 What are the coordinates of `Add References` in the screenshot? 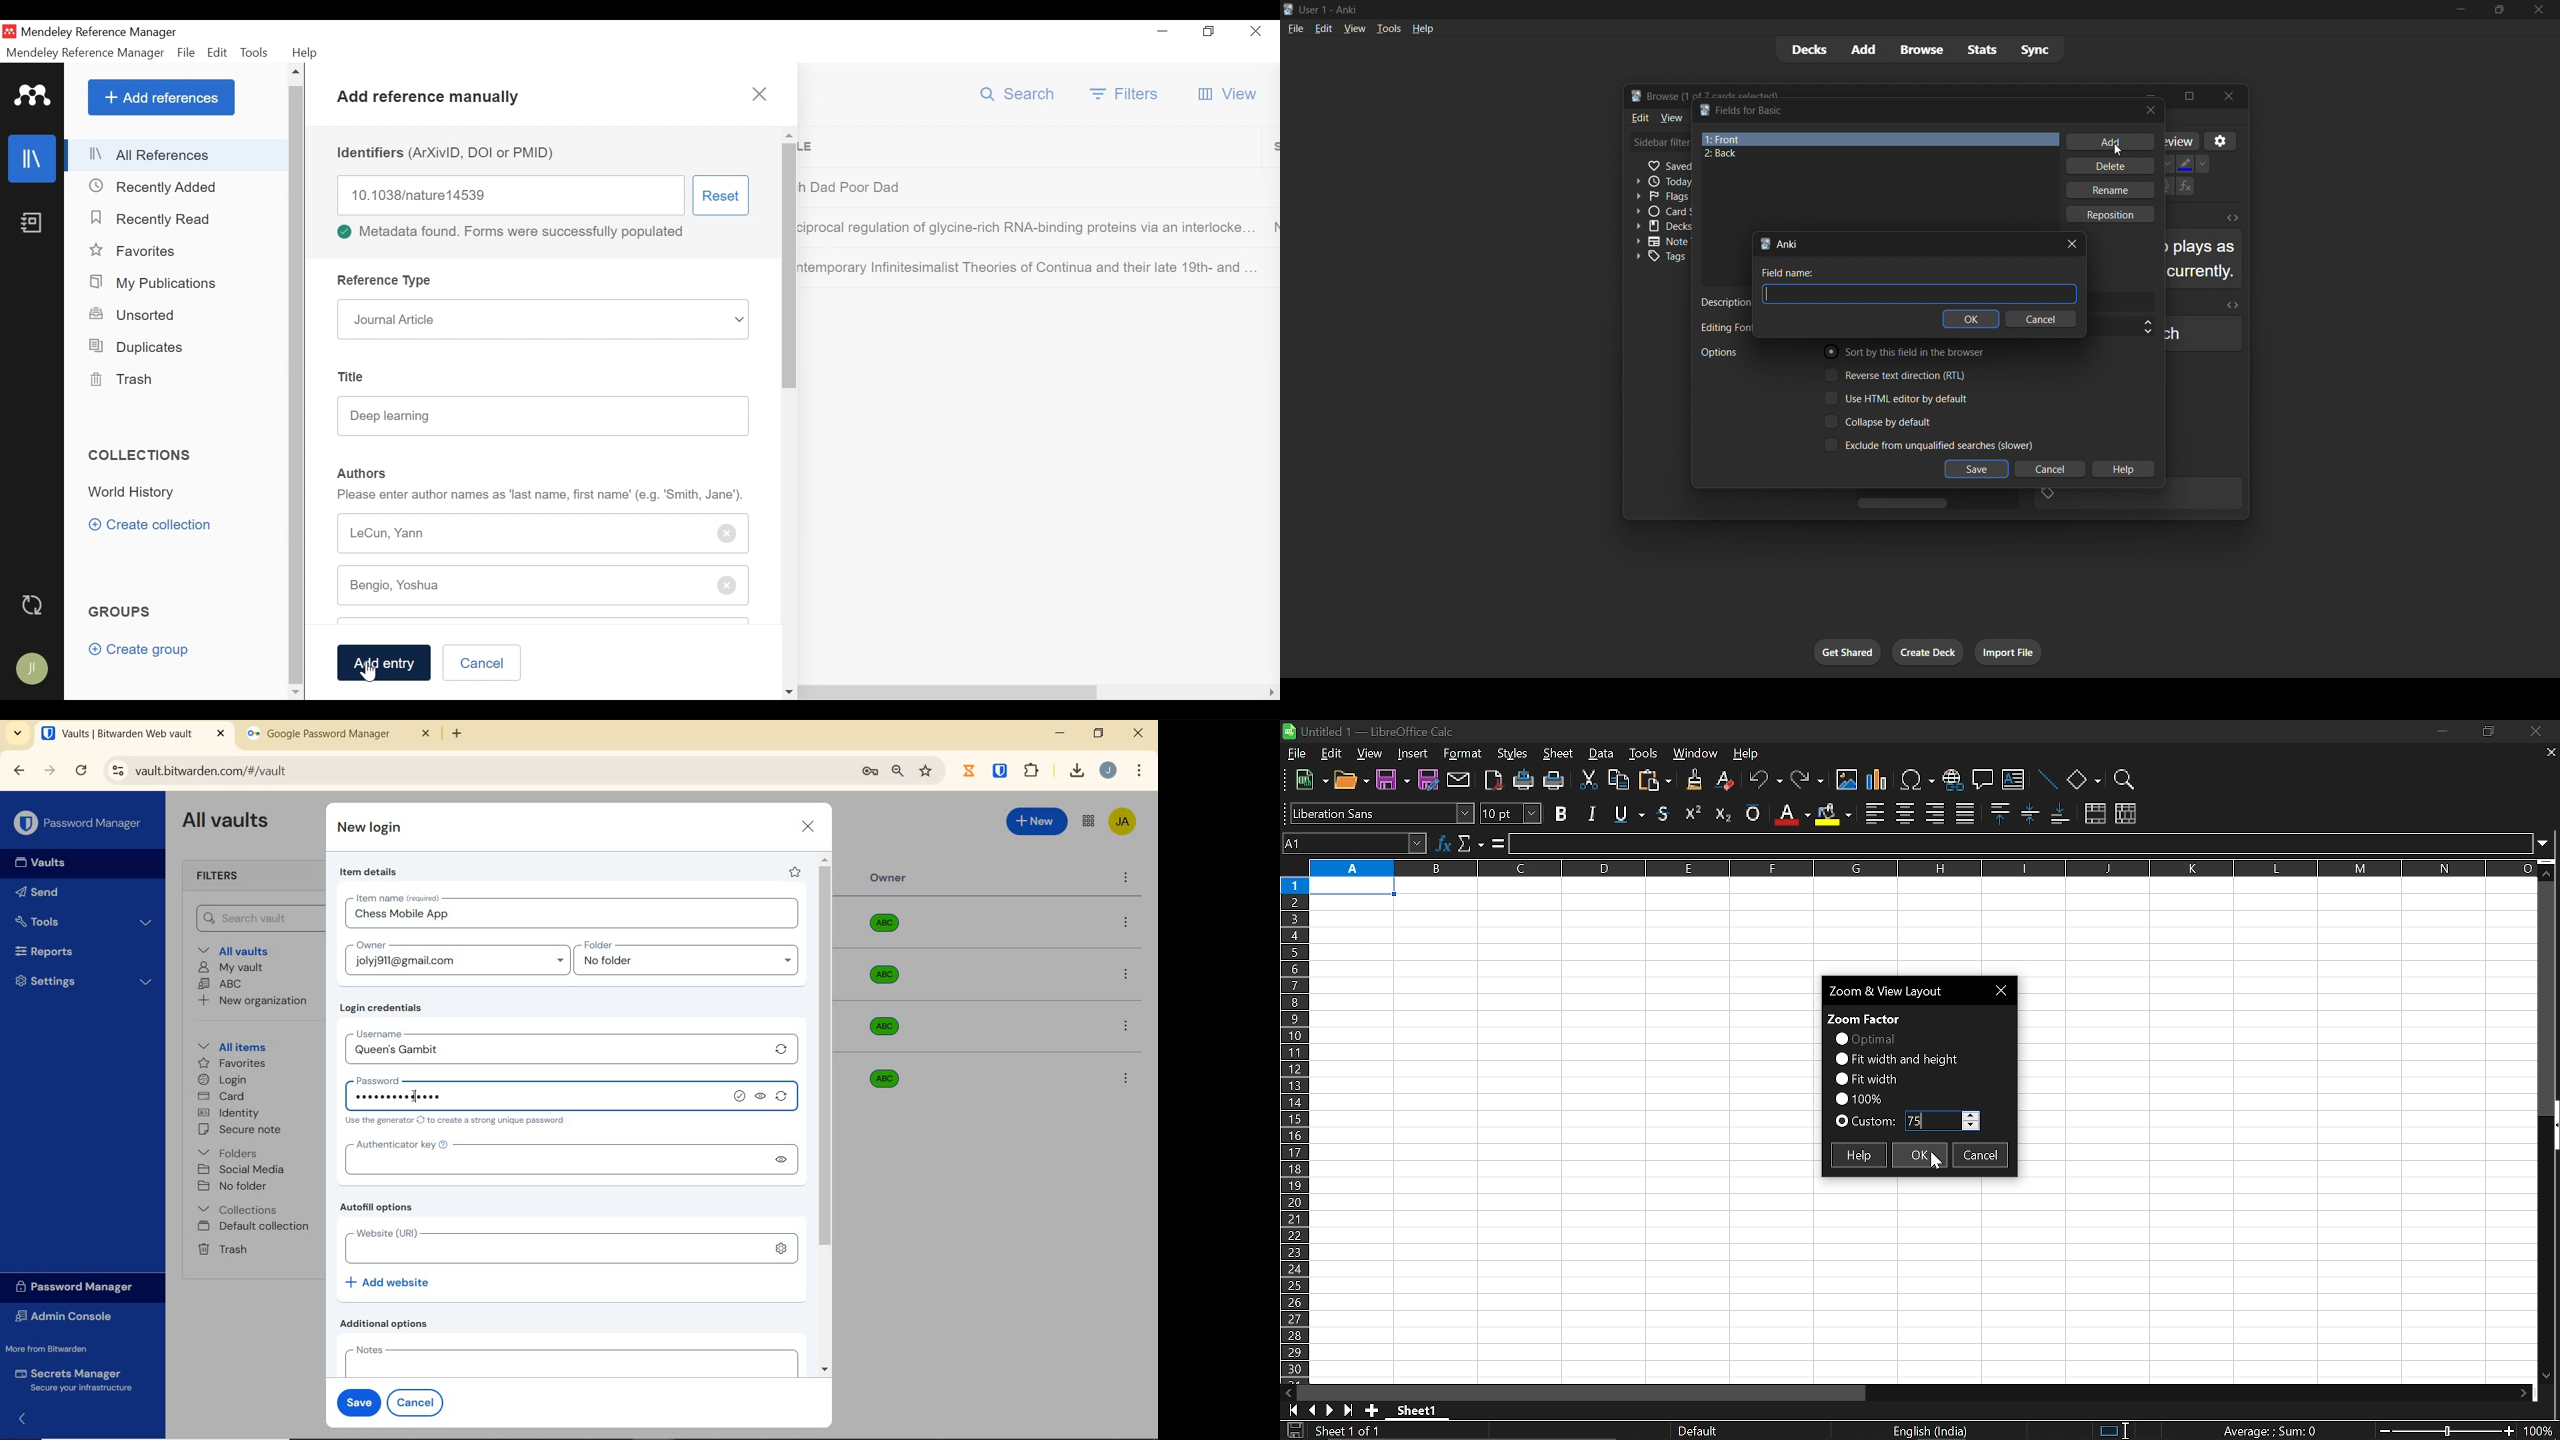 It's located at (161, 97).